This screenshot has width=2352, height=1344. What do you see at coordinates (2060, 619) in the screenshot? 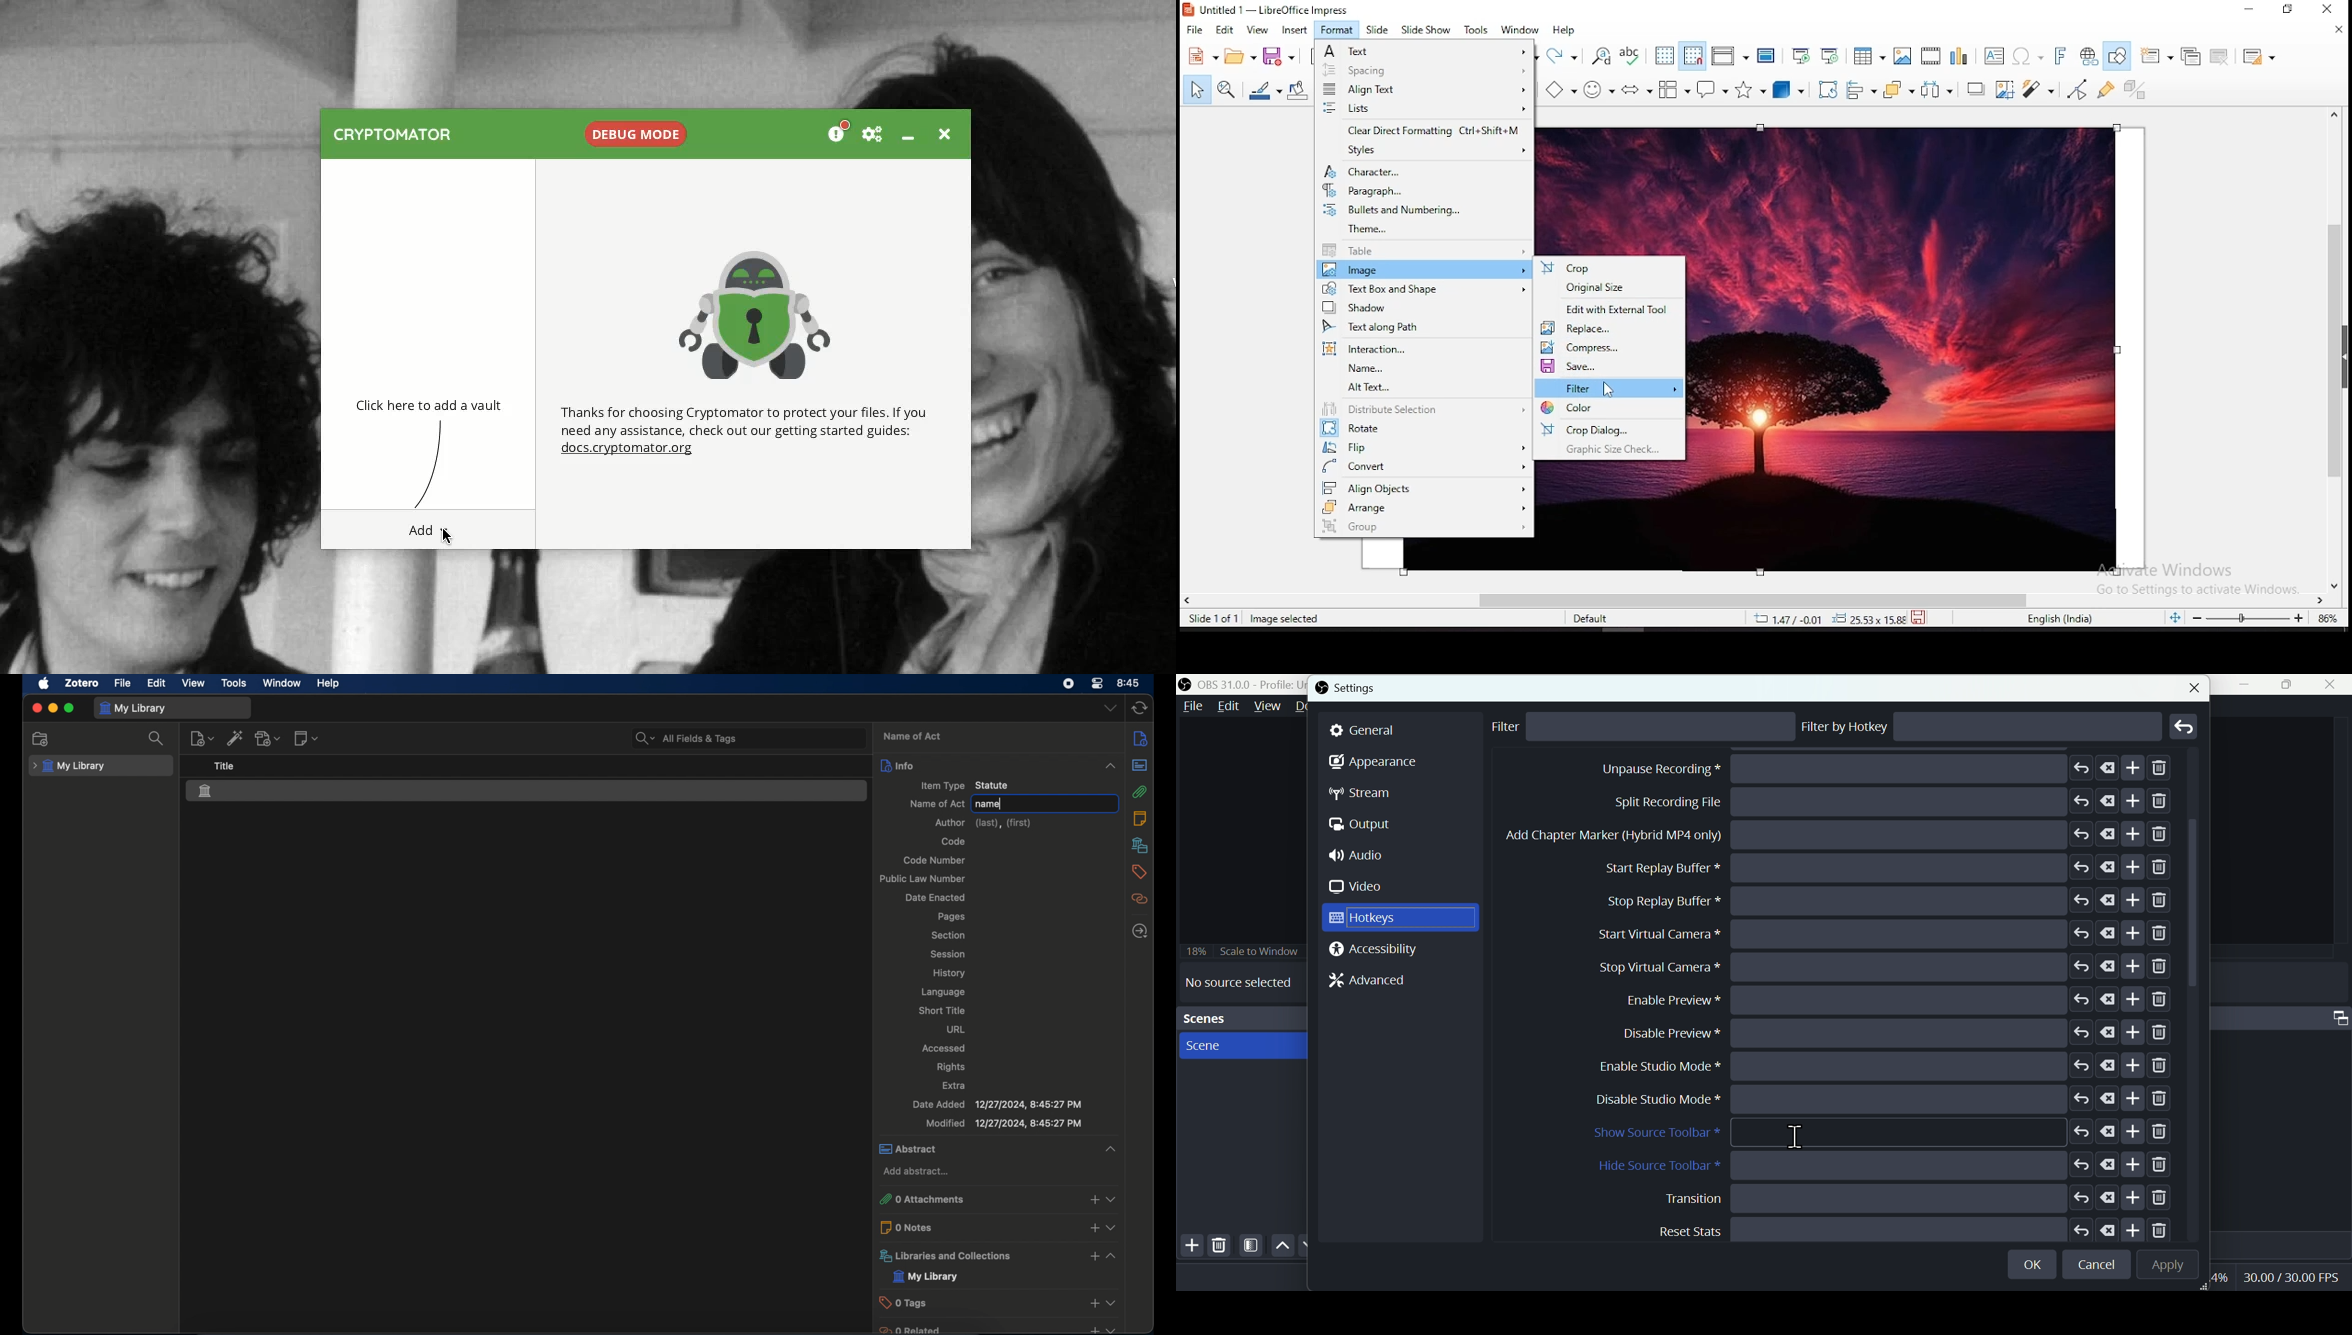
I see `english (india)` at bounding box center [2060, 619].